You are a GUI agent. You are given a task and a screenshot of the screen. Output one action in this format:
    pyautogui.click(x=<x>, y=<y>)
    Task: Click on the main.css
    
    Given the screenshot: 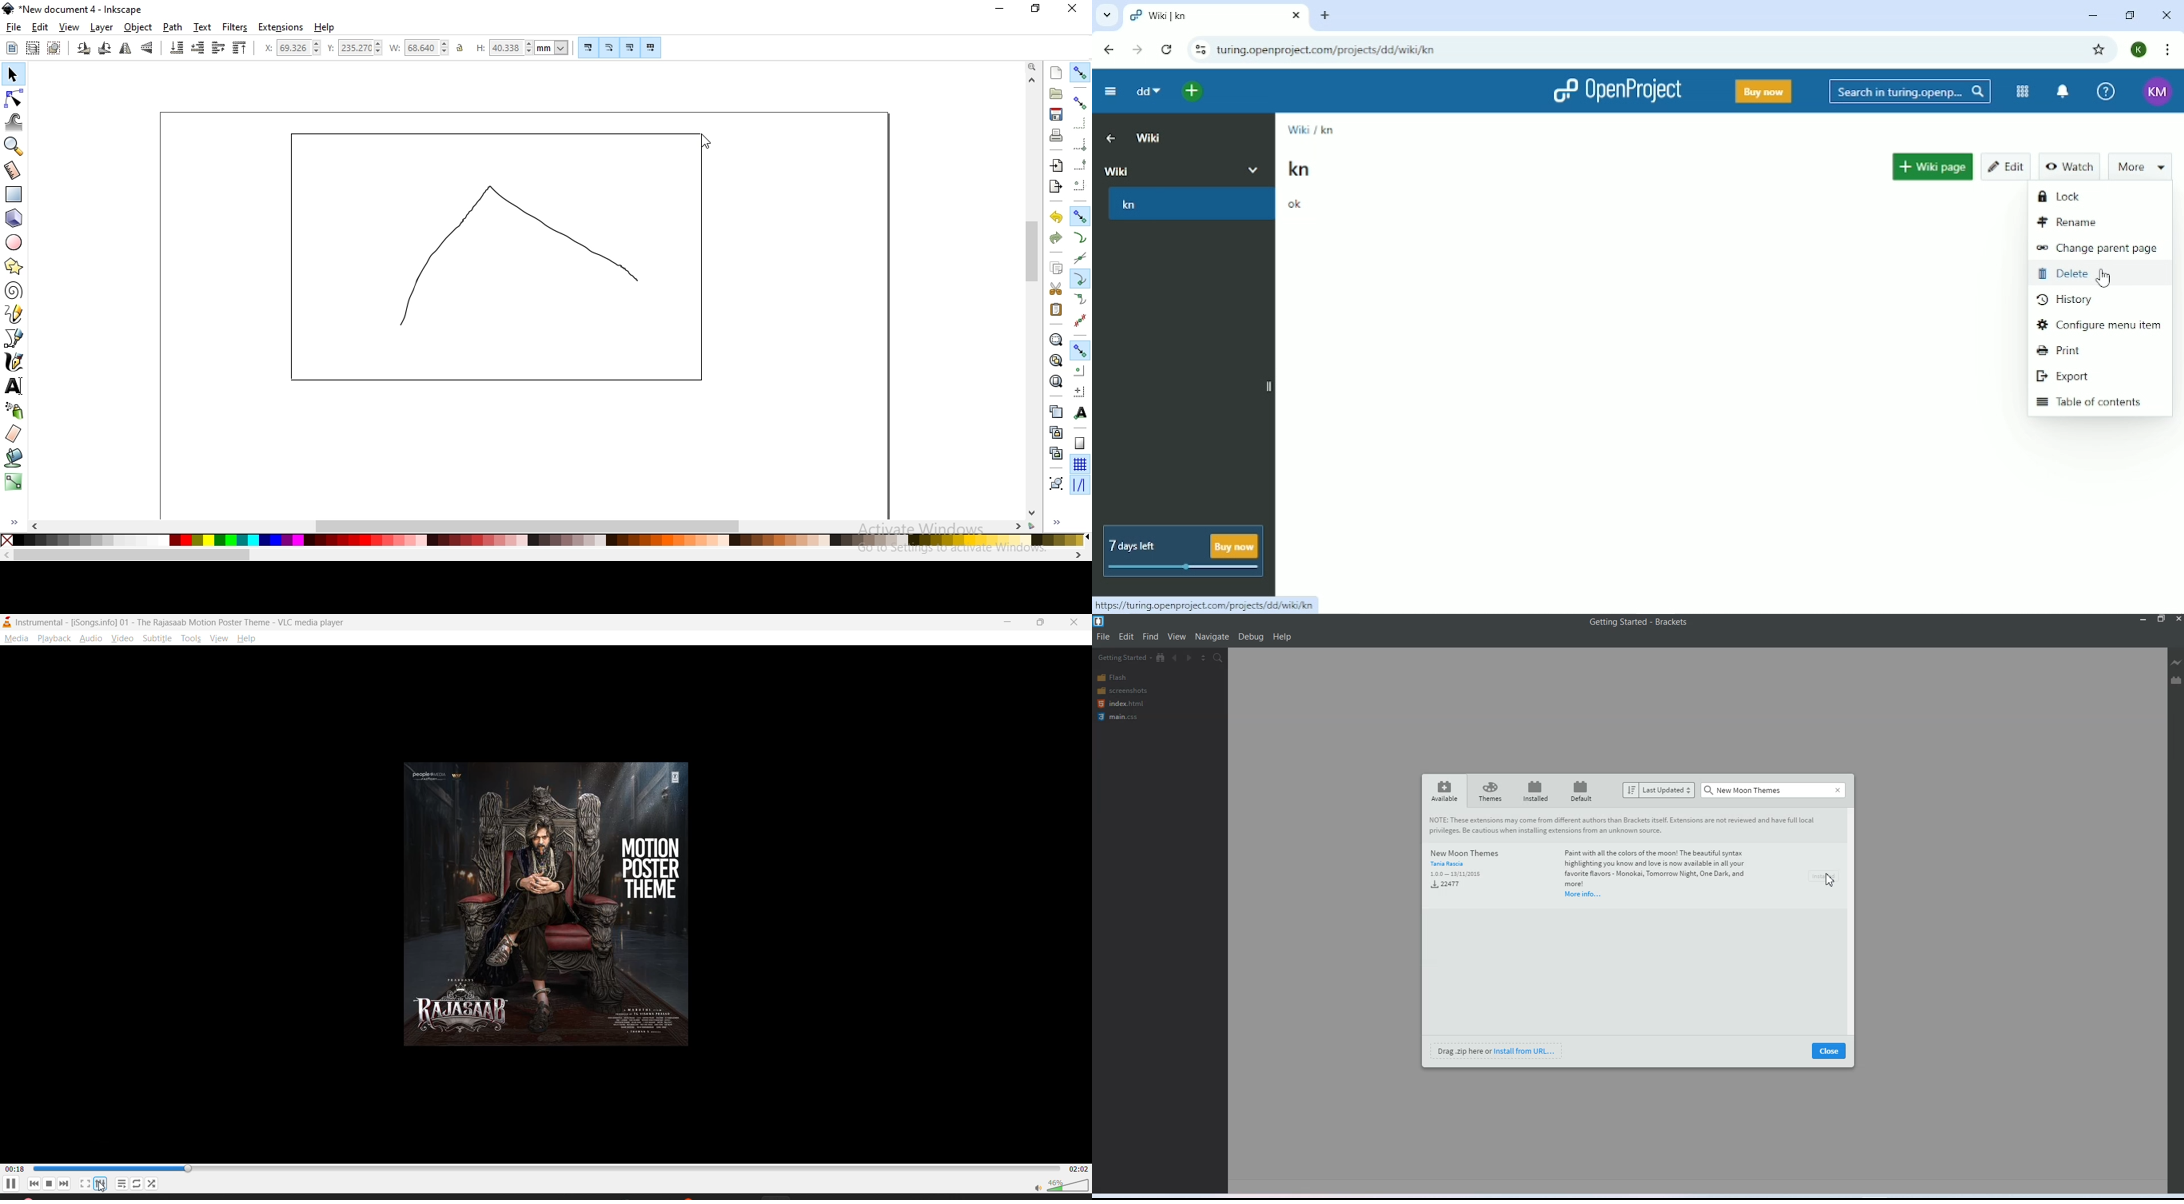 What is the action you would take?
    pyautogui.click(x=1119, y=717)
    